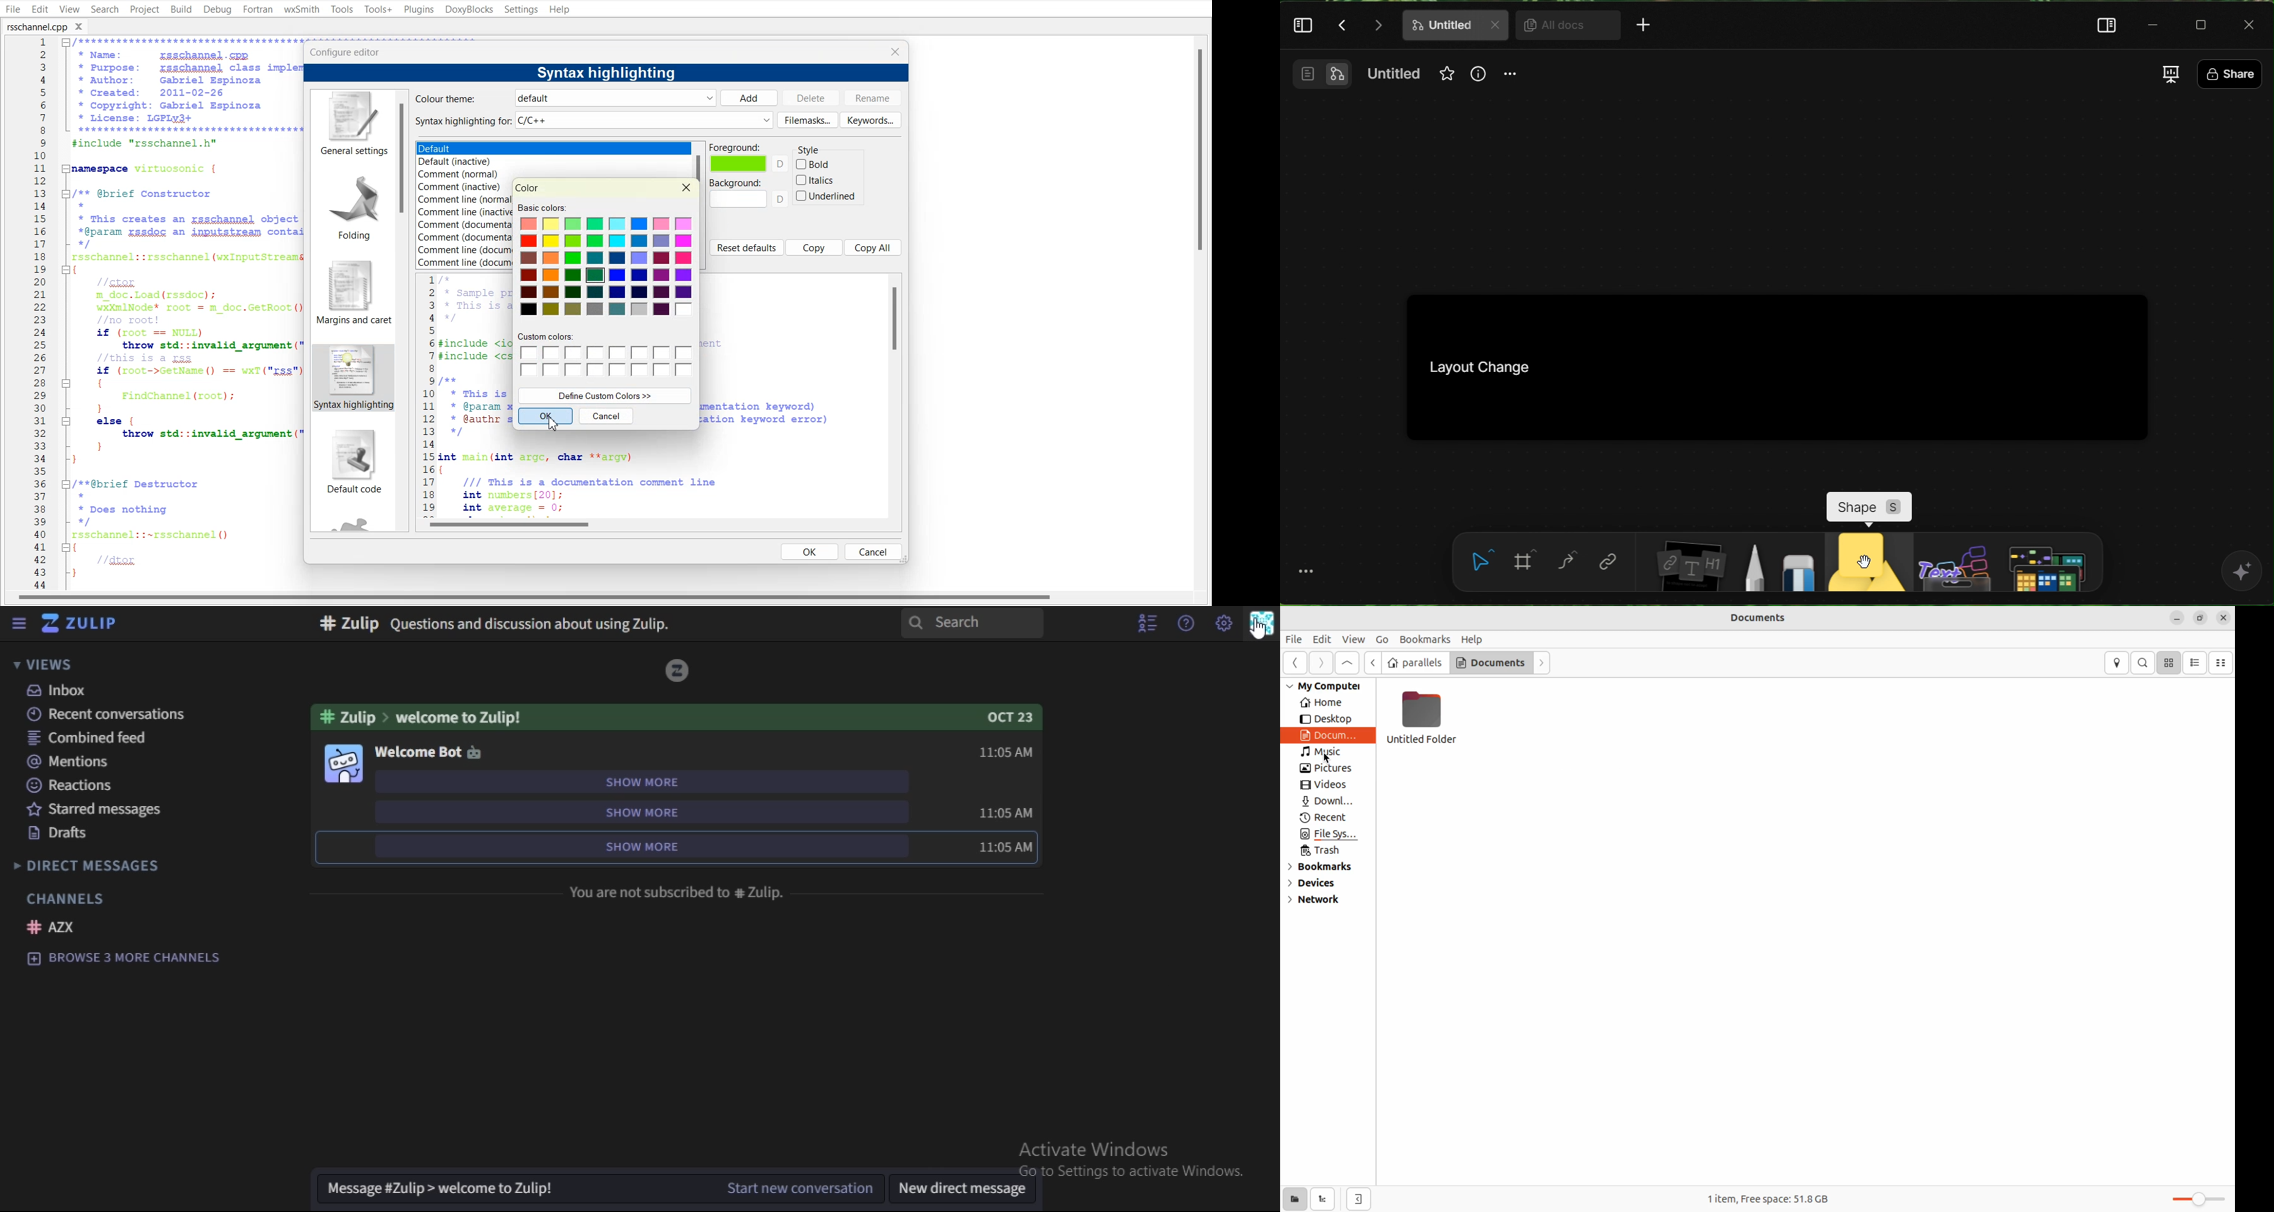  Describe the element at coordinates (1327, 801) in the screenshot. I see `Downloads` at that location.